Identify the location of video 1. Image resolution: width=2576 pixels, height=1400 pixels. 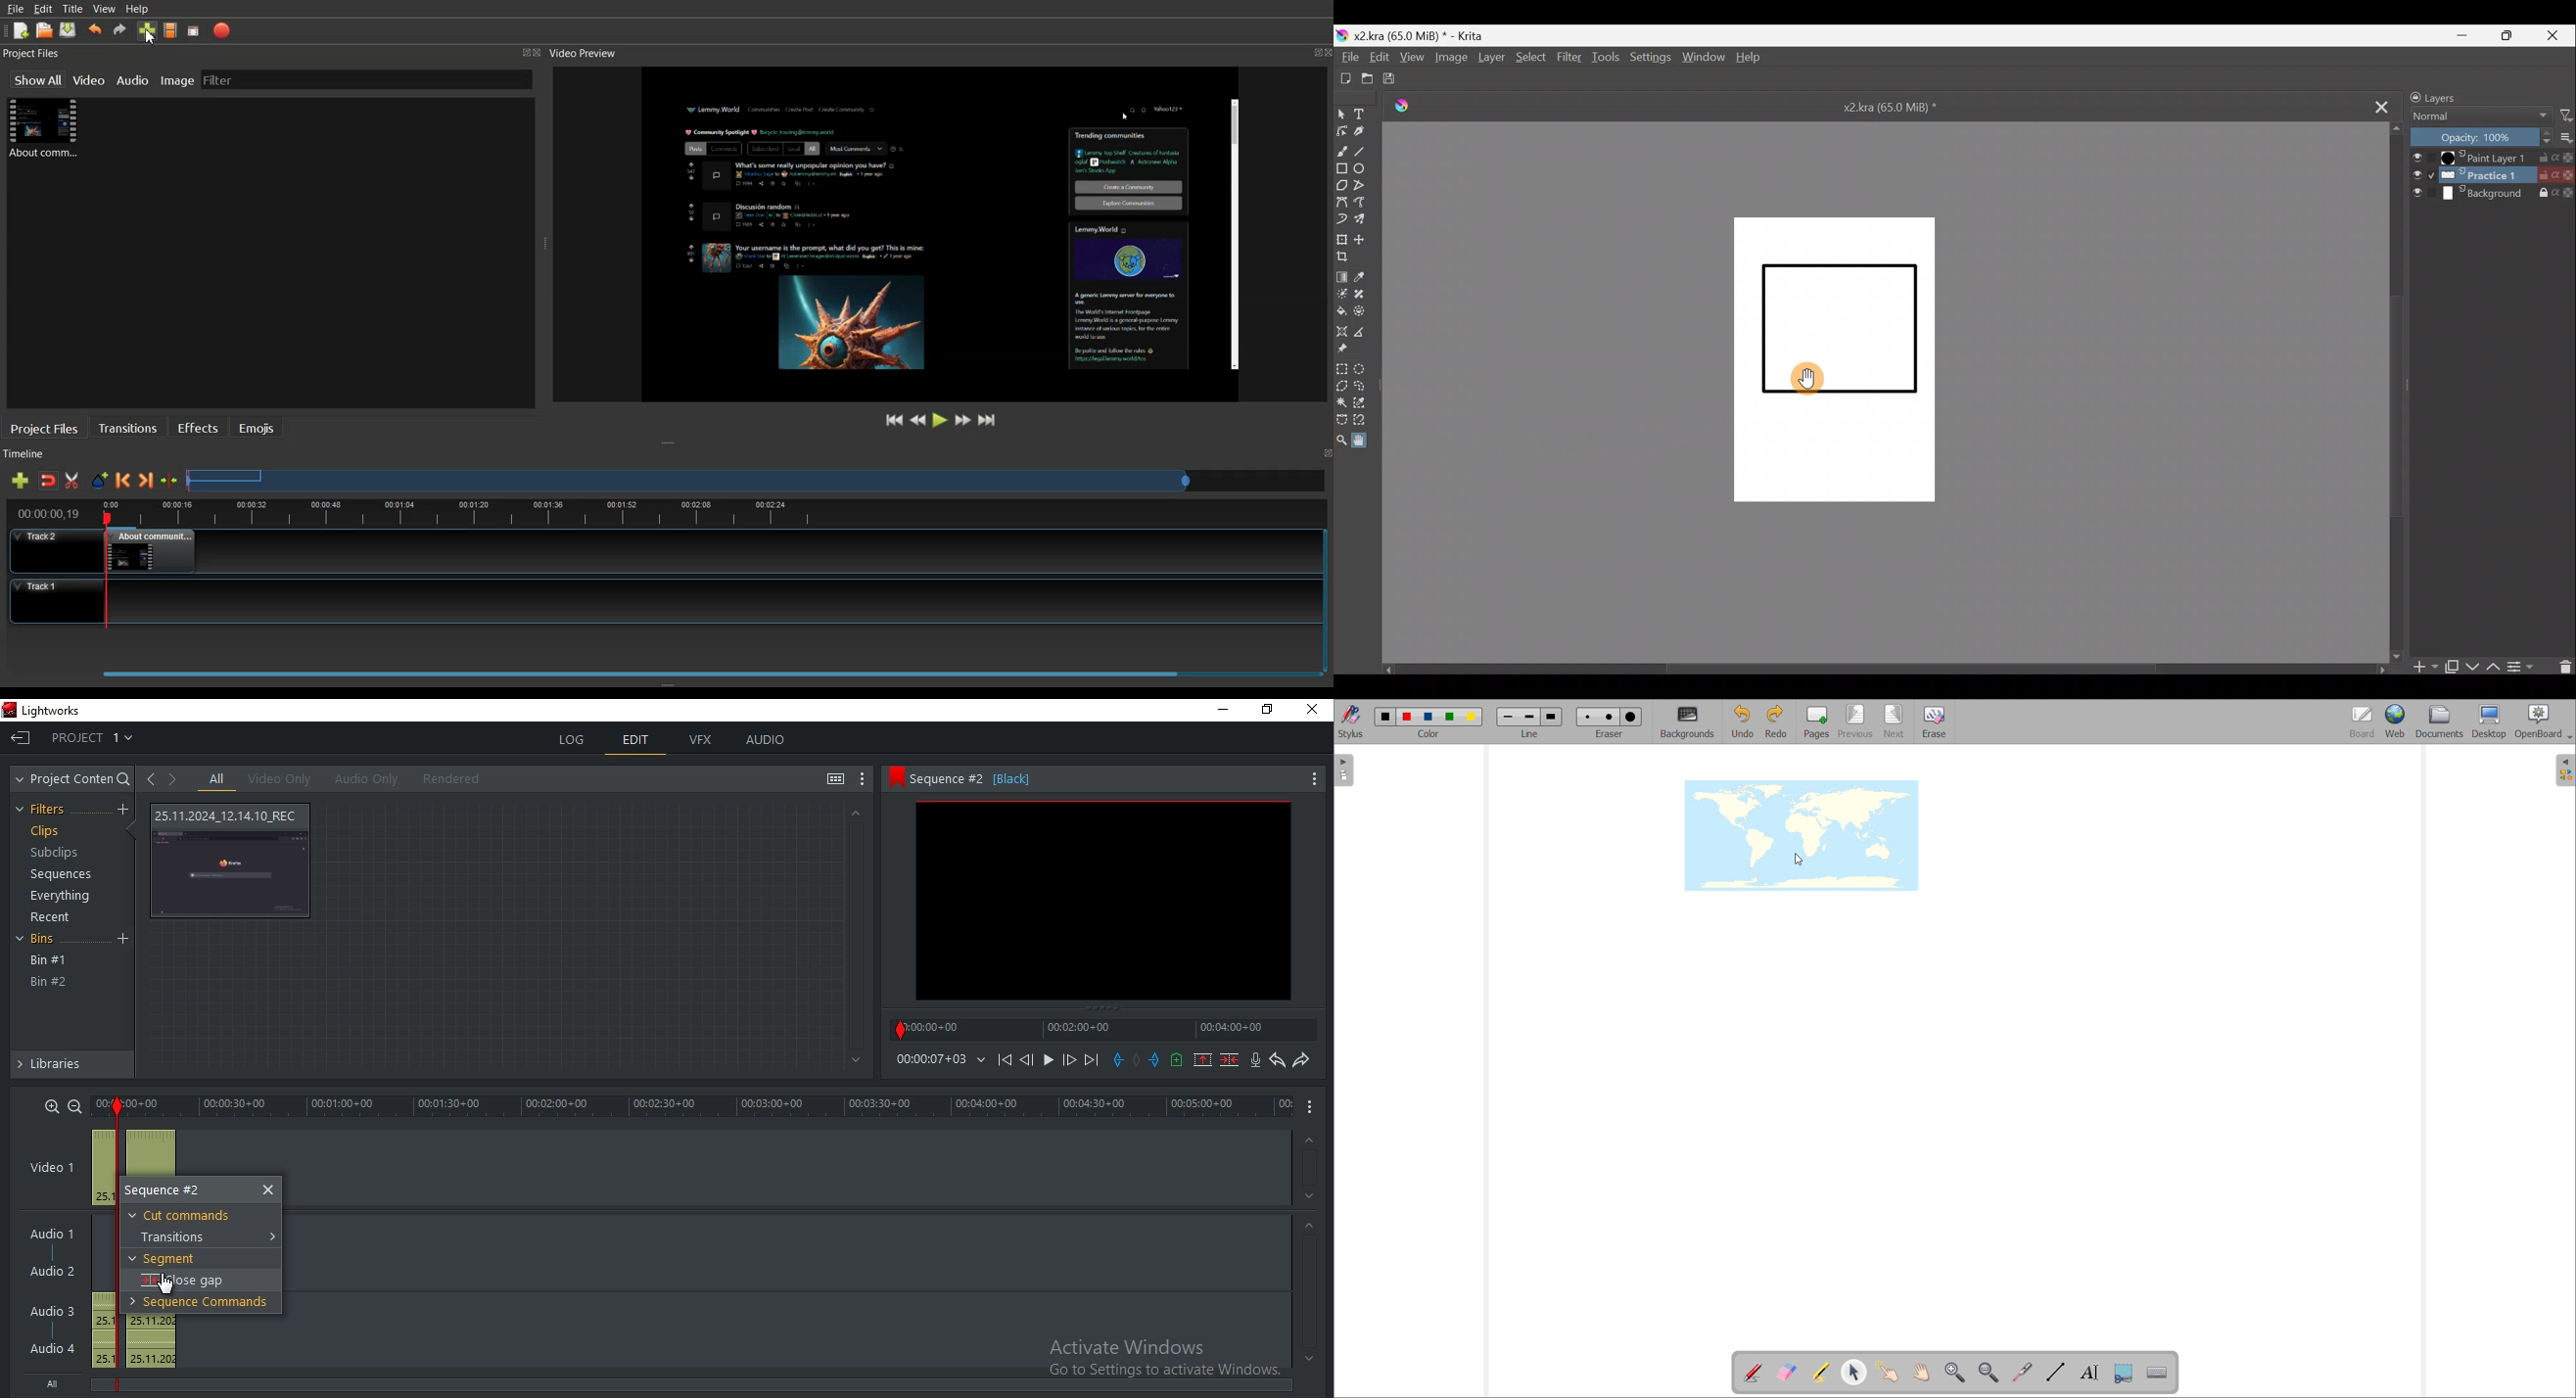
(52, 1165).